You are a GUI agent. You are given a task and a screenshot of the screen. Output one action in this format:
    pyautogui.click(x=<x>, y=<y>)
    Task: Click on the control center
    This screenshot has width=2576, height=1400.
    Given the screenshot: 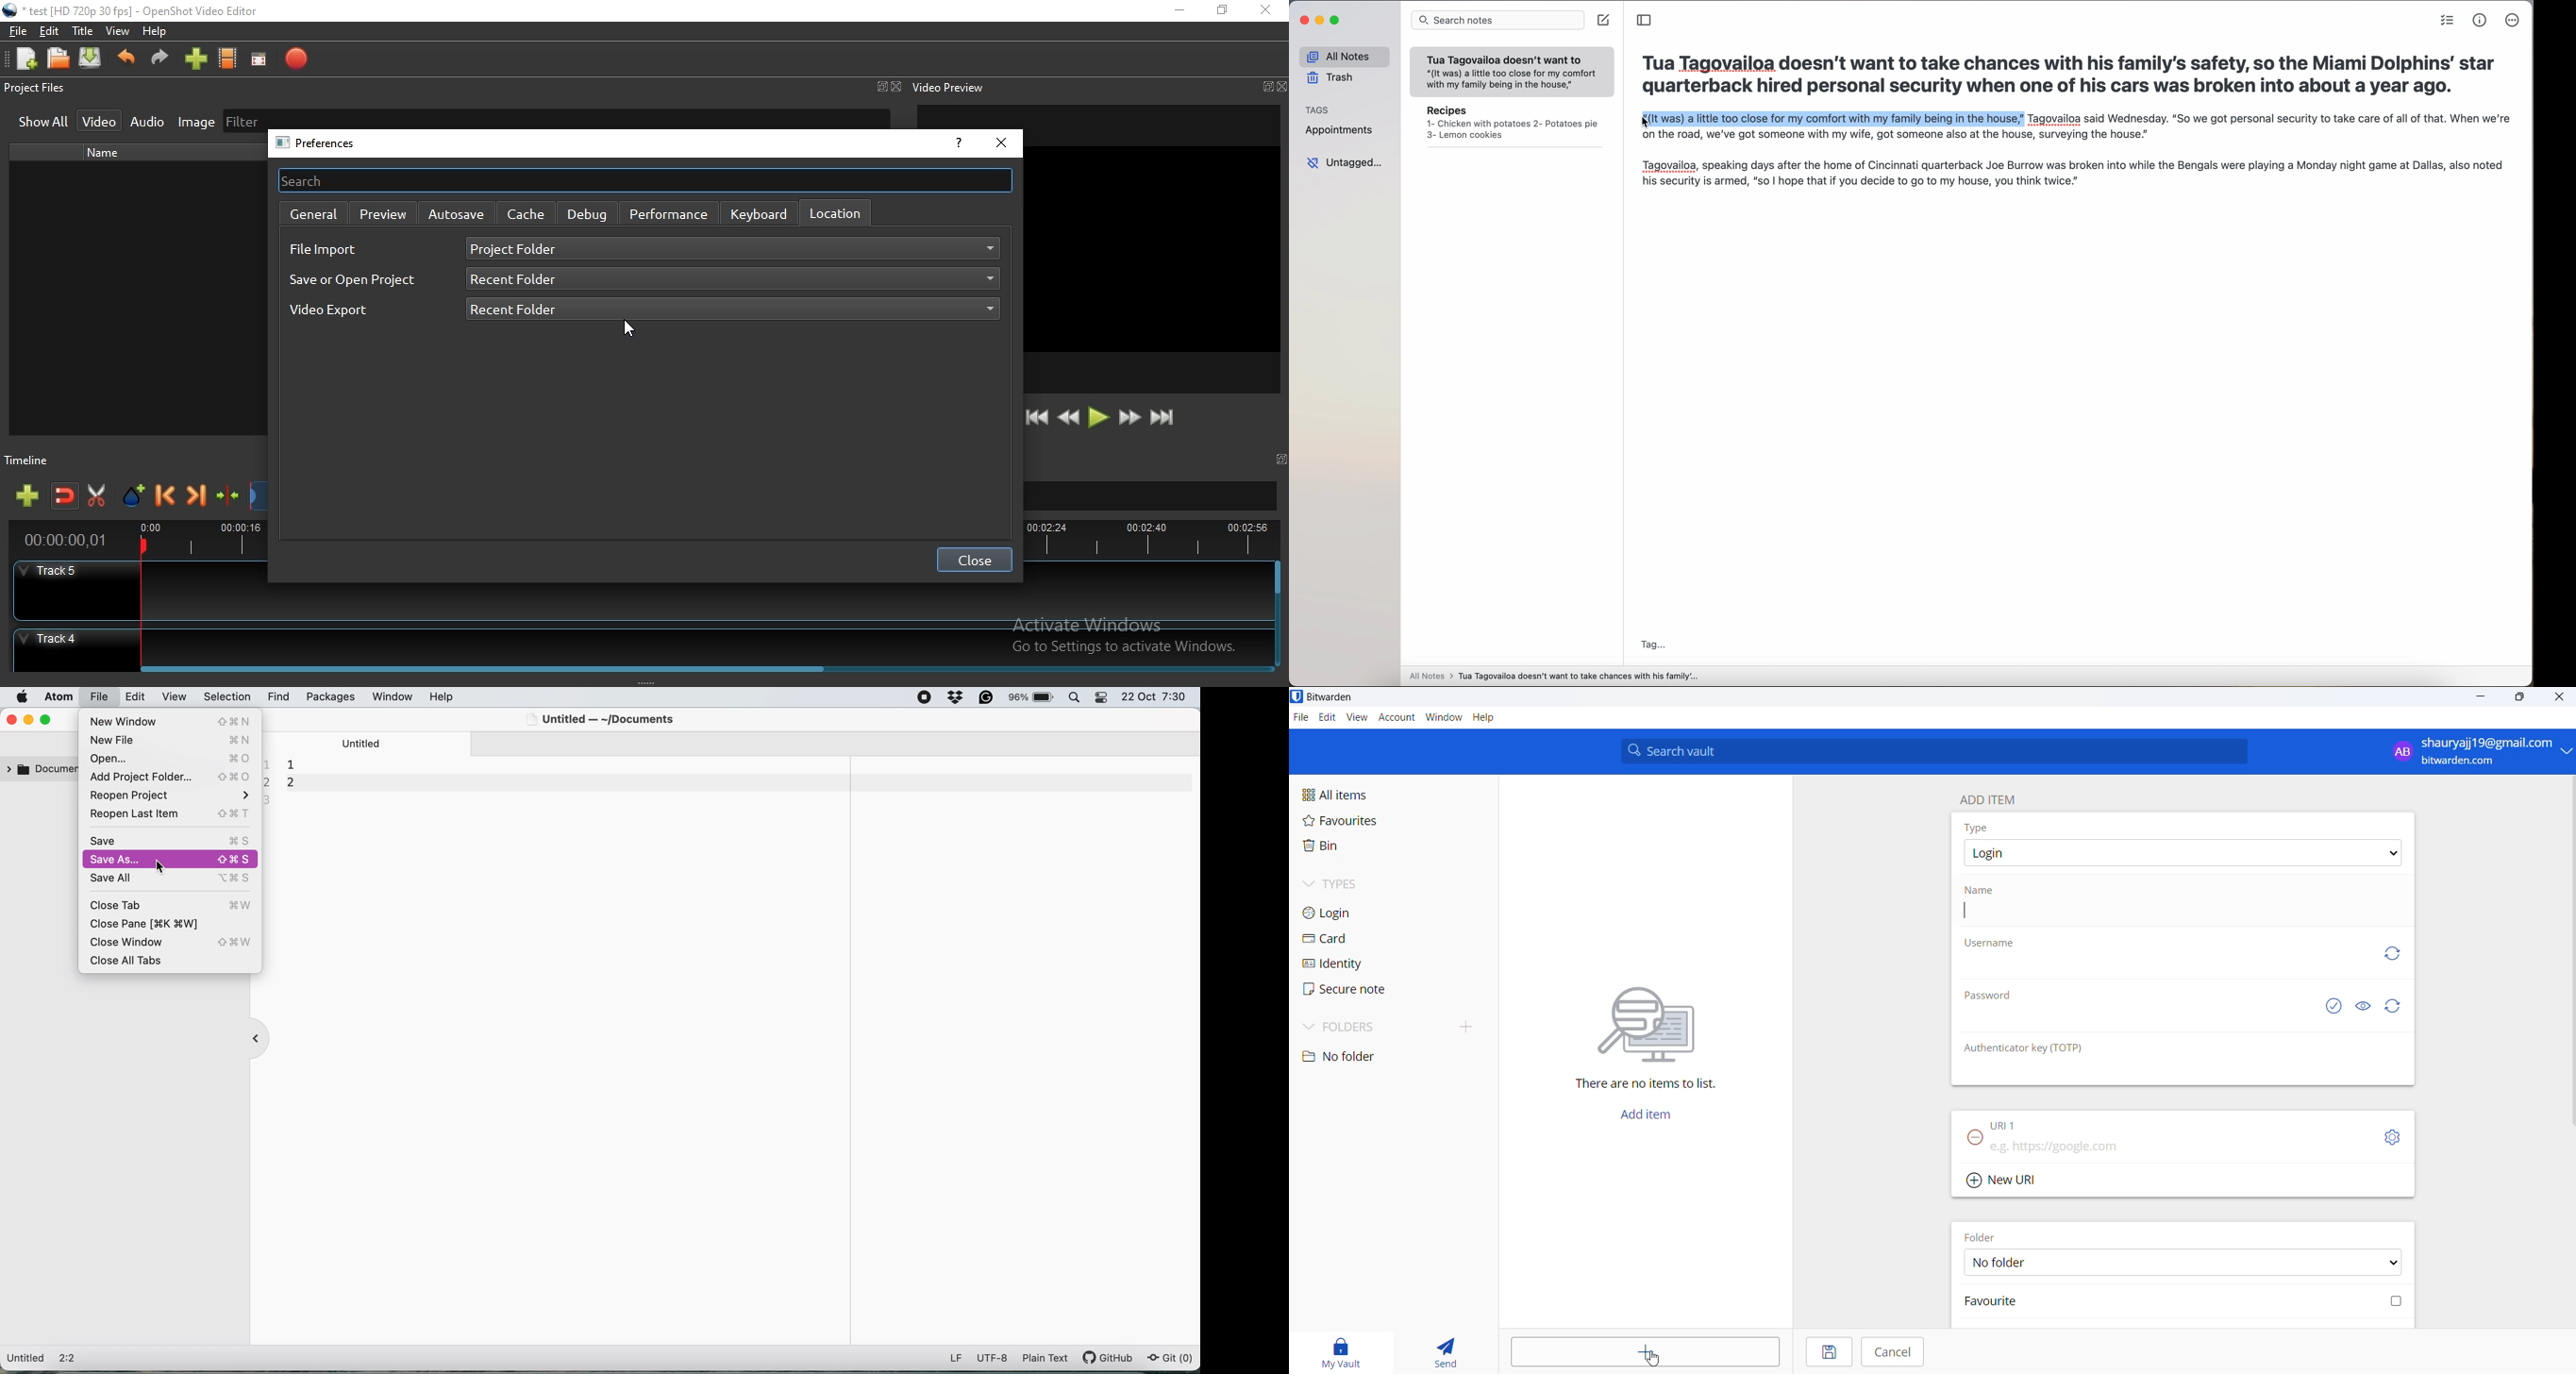 What is the action you would take?
    pyautogui.click(x=1104, y=697)
    